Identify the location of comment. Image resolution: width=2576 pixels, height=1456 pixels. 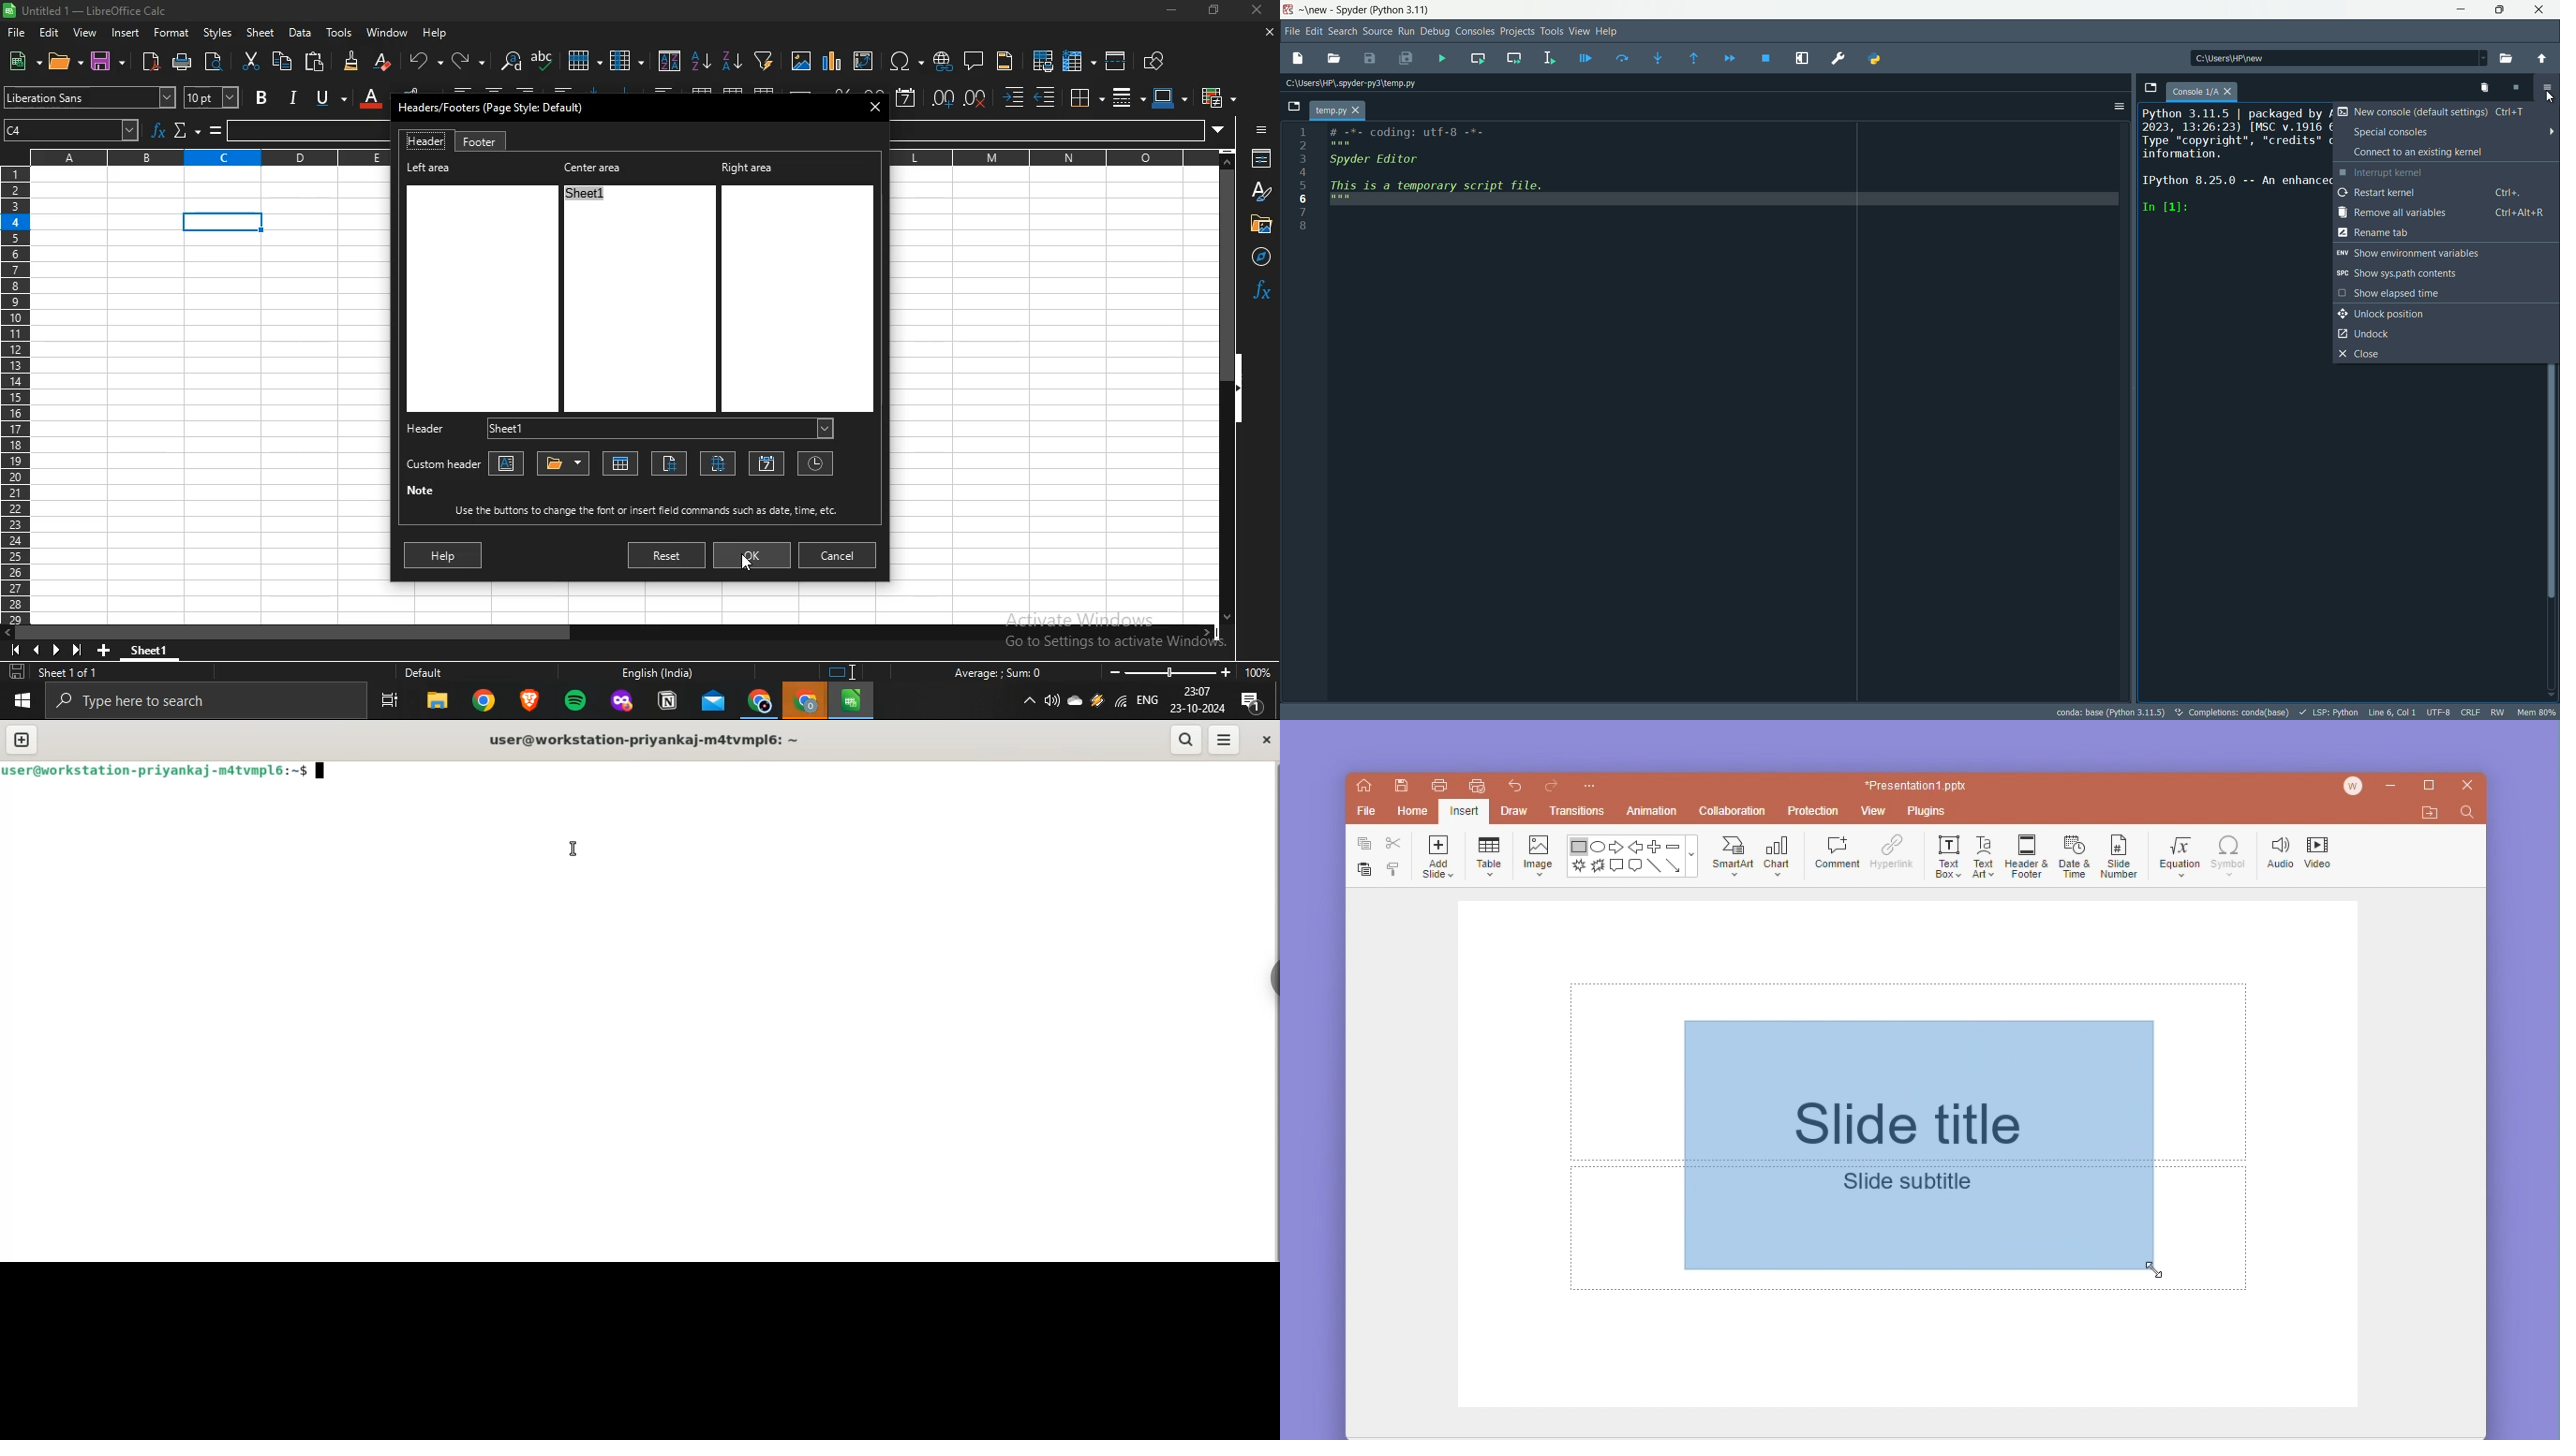
(1837, 852).